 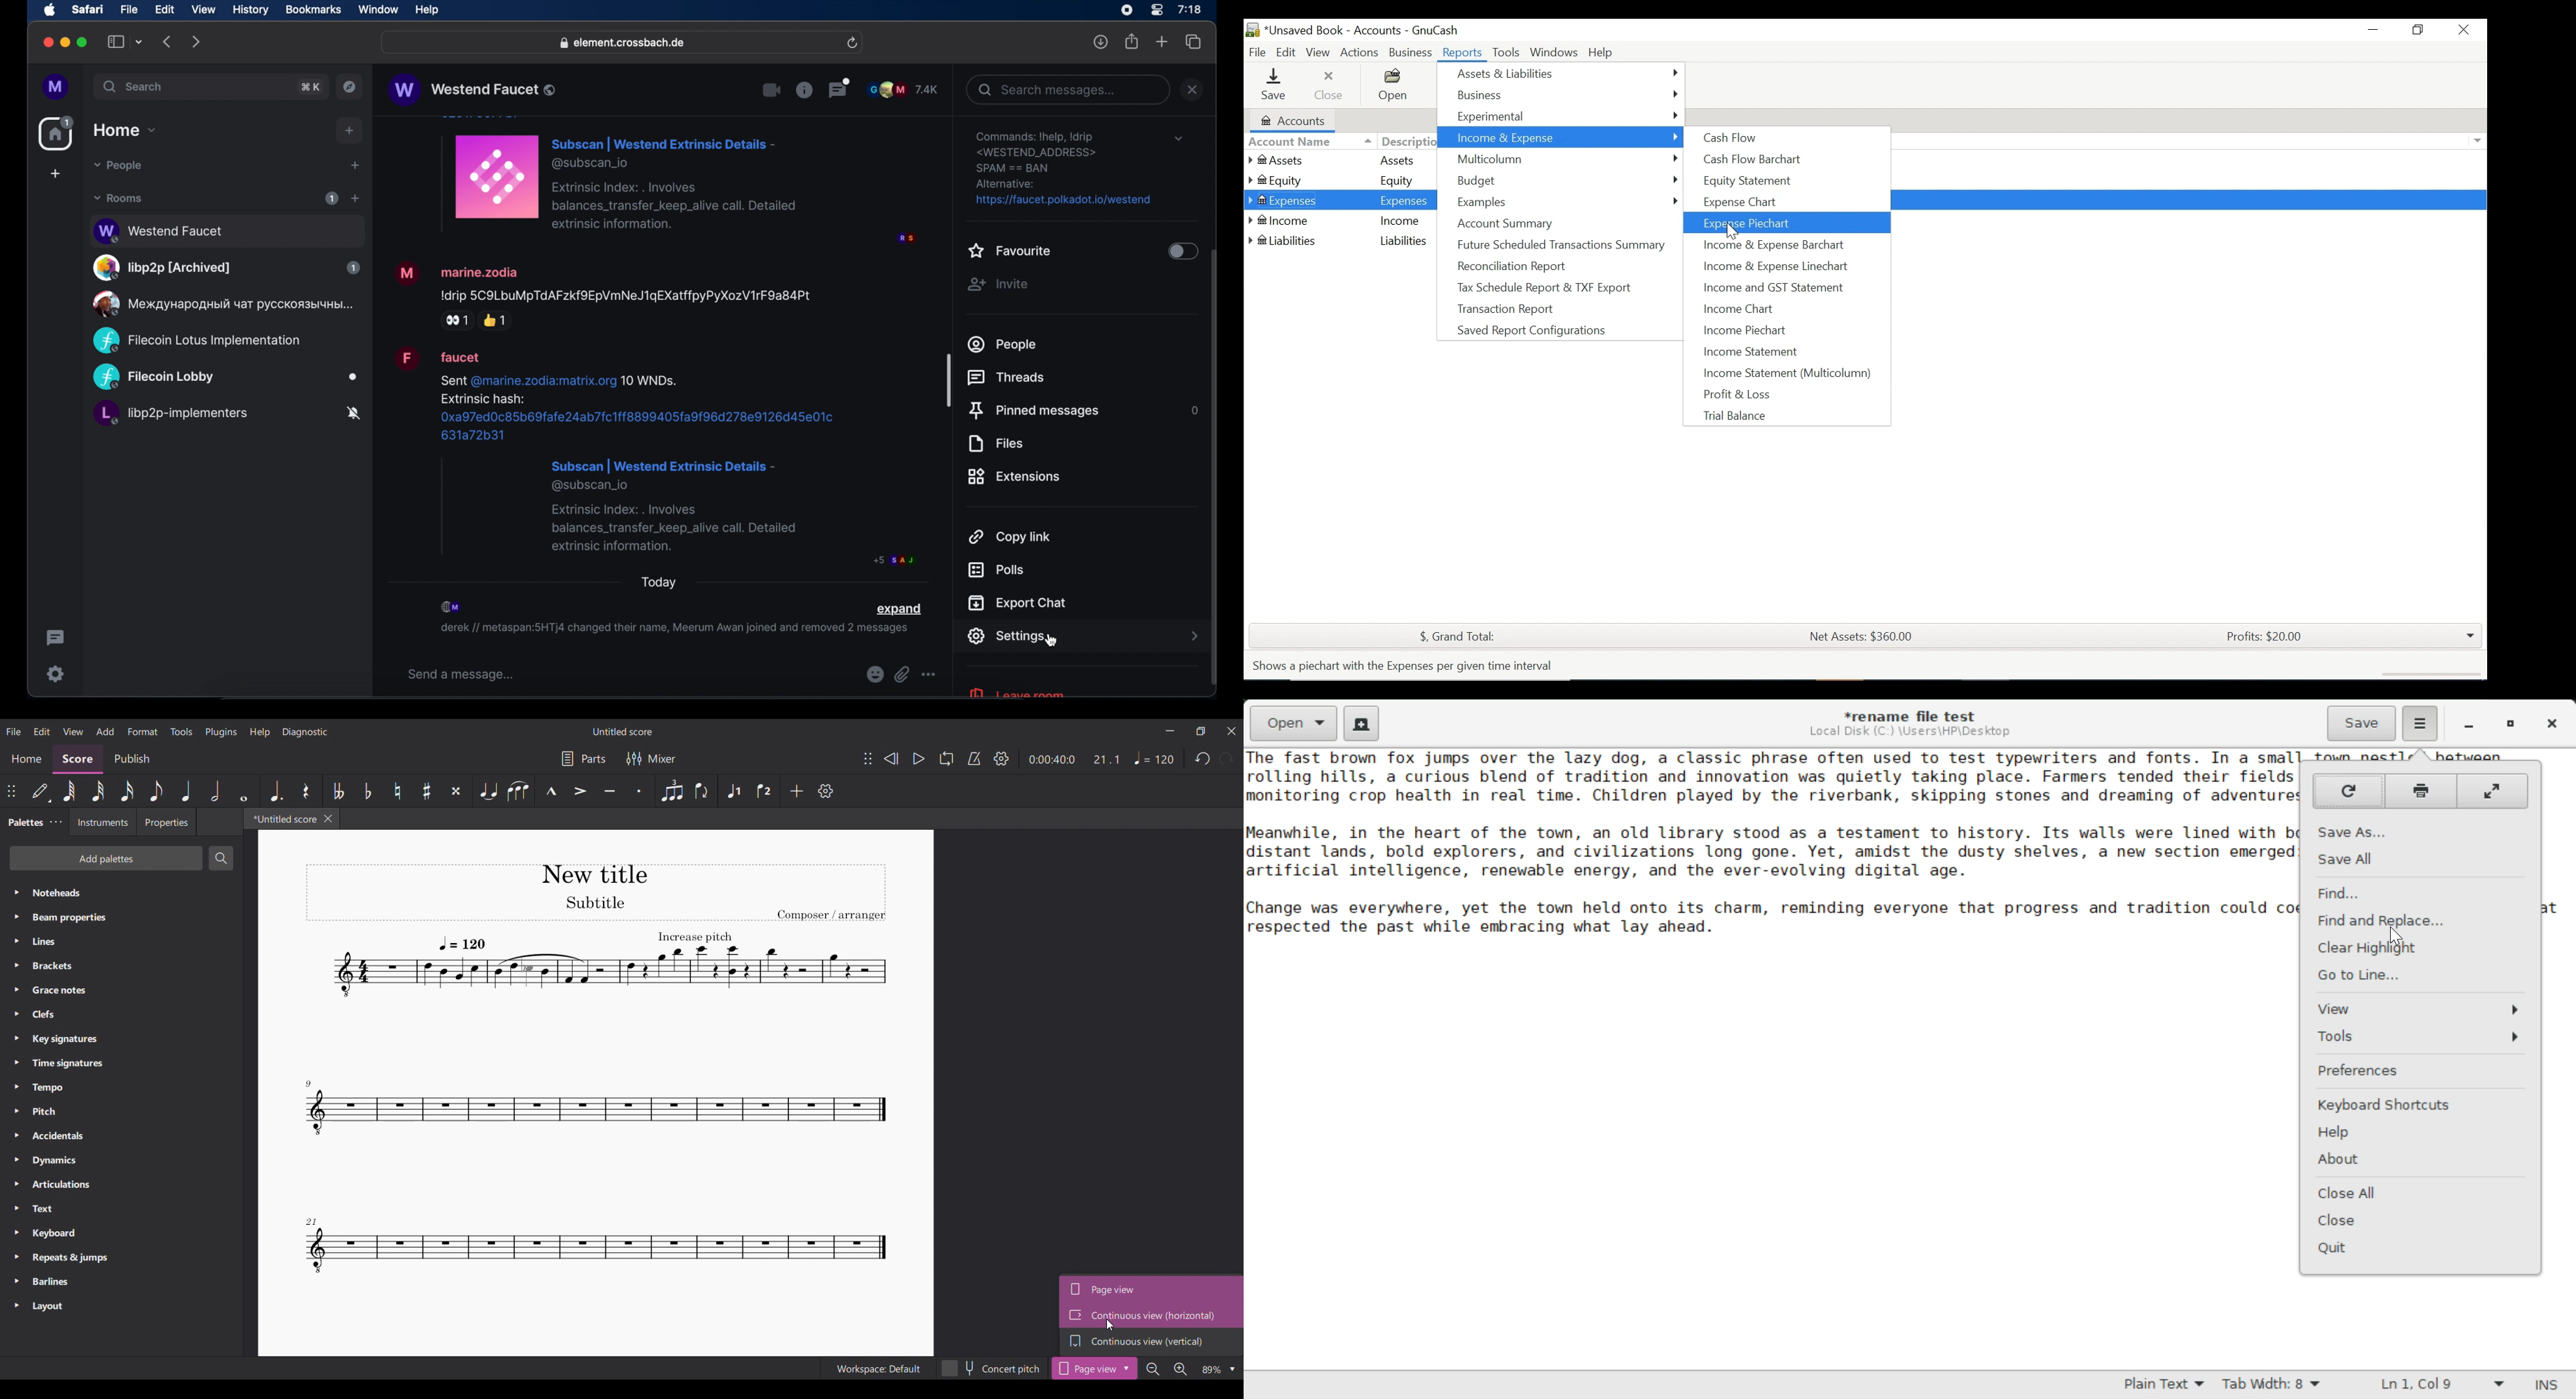 I want to click on safari, so click(x=87, y=9).